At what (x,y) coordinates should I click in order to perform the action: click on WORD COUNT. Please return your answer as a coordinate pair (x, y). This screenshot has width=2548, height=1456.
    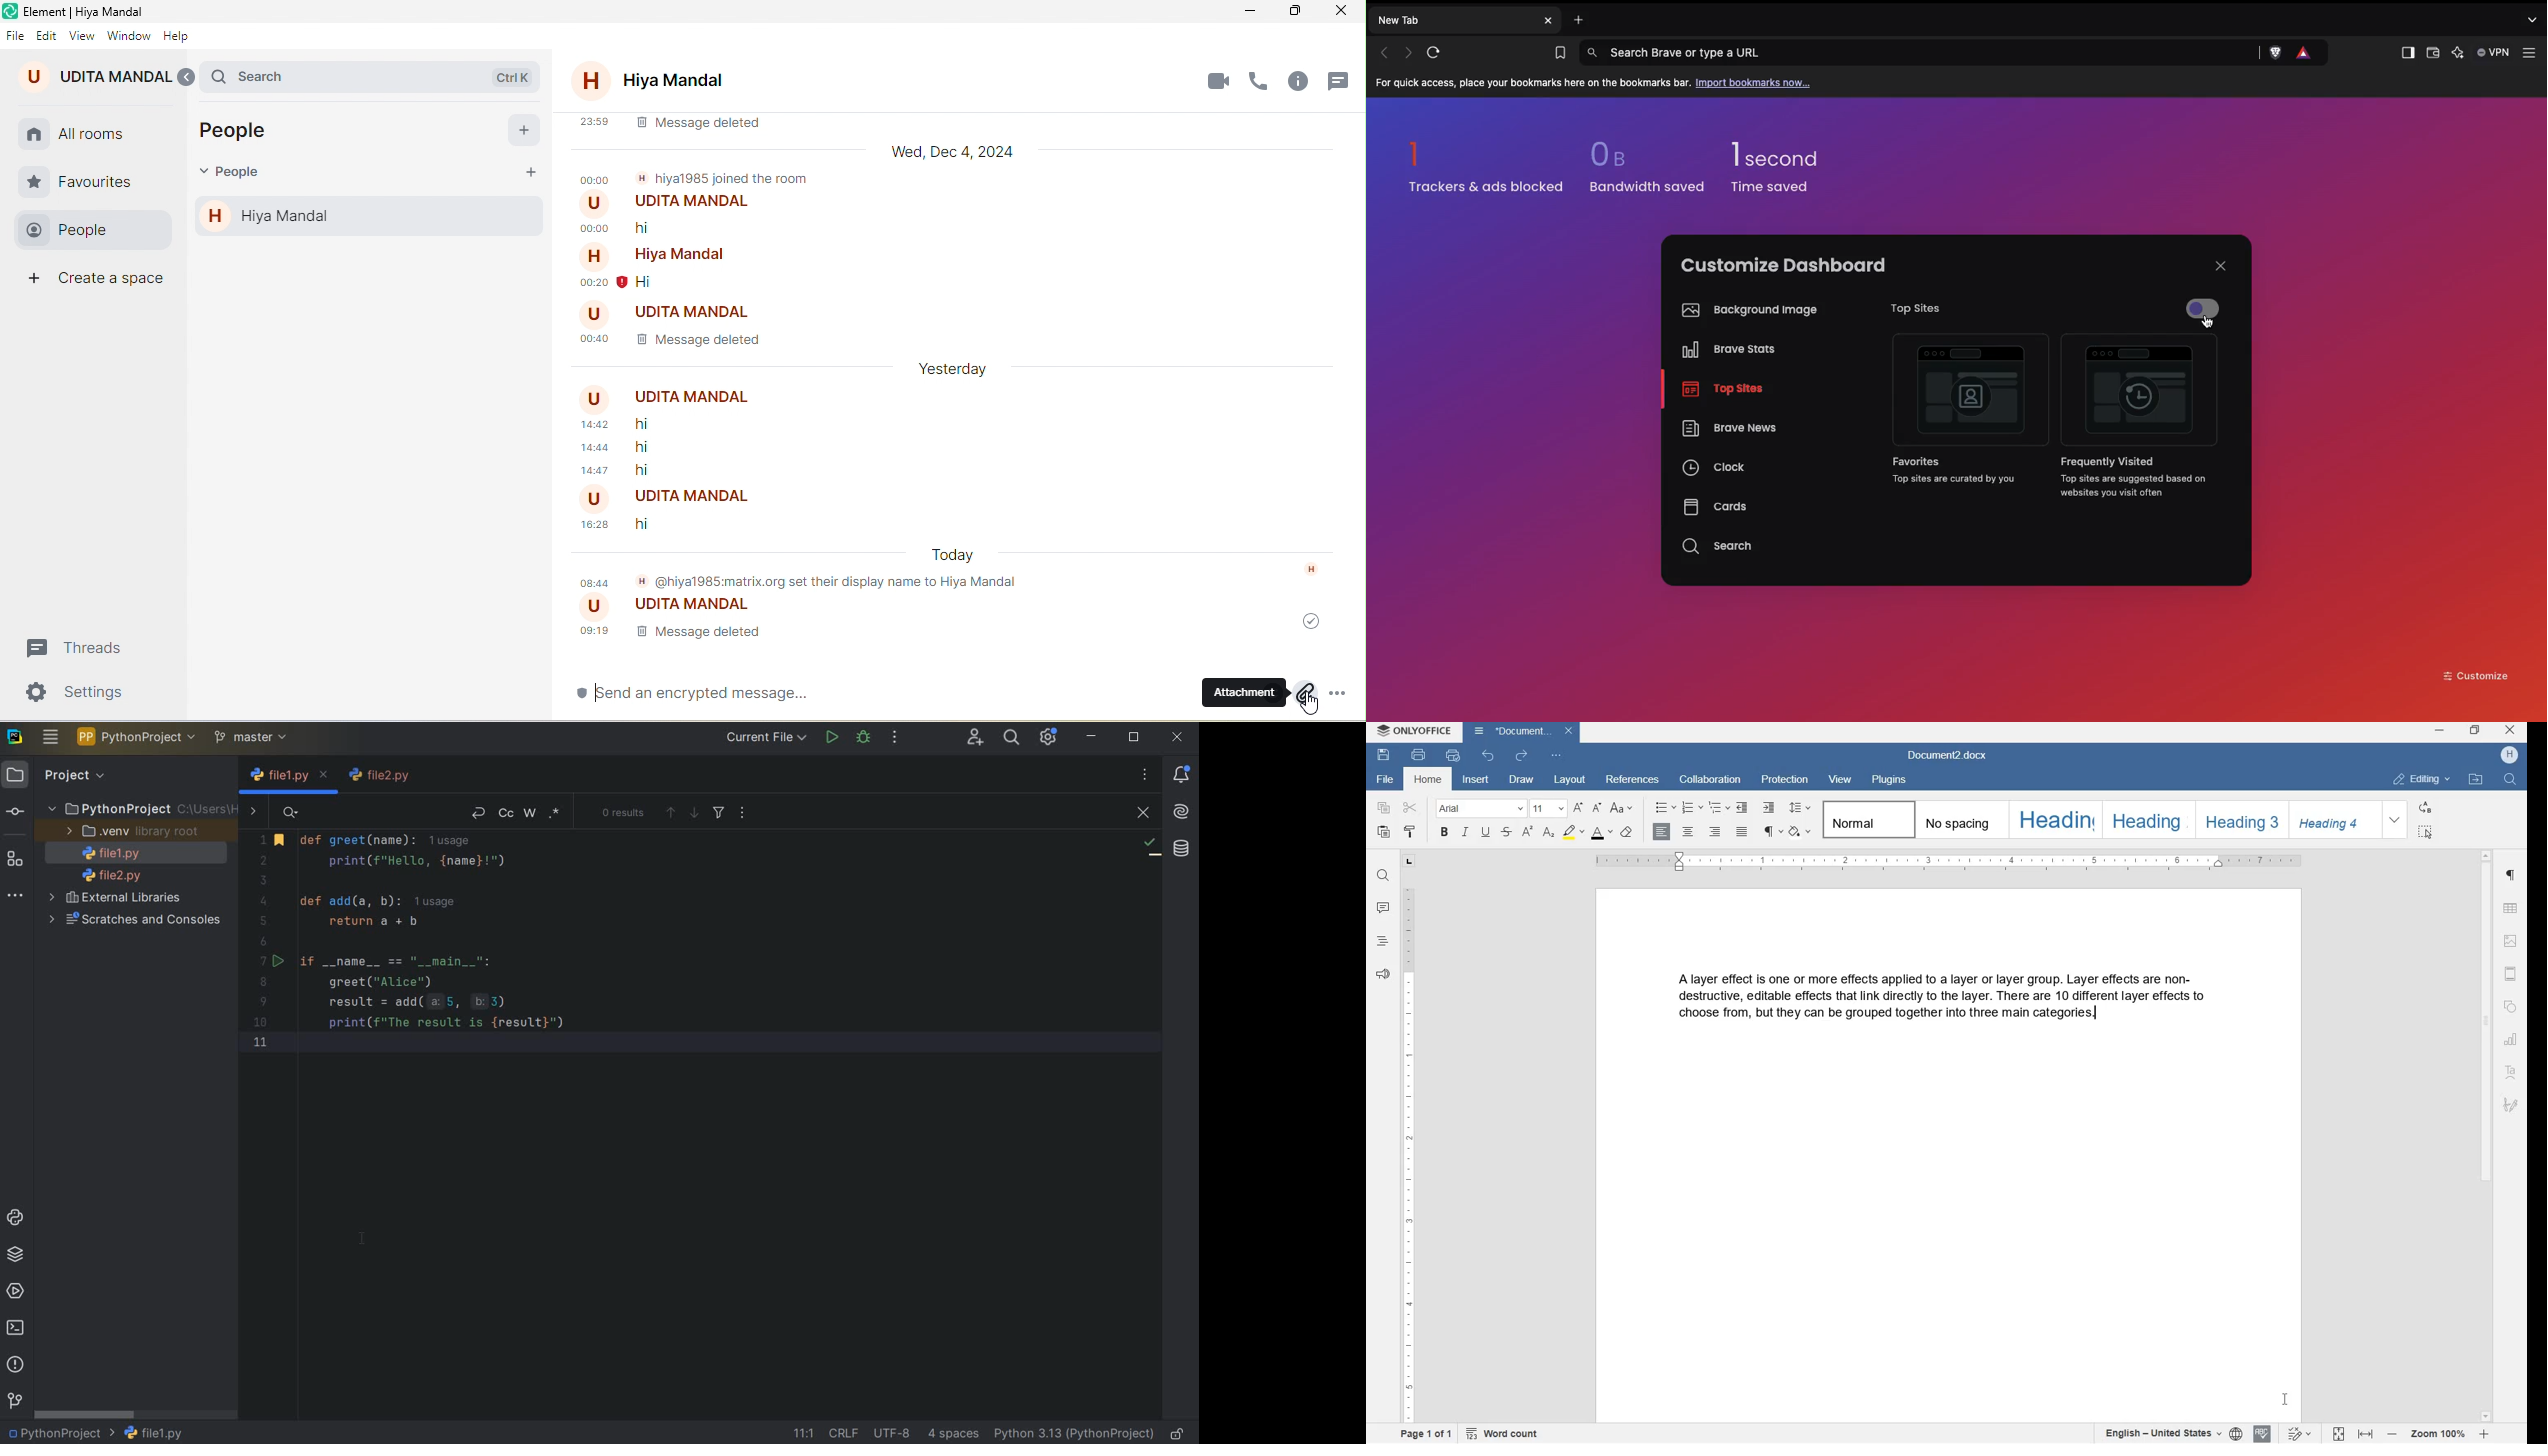
    Looking at the image, I should click on (1503, 1434).